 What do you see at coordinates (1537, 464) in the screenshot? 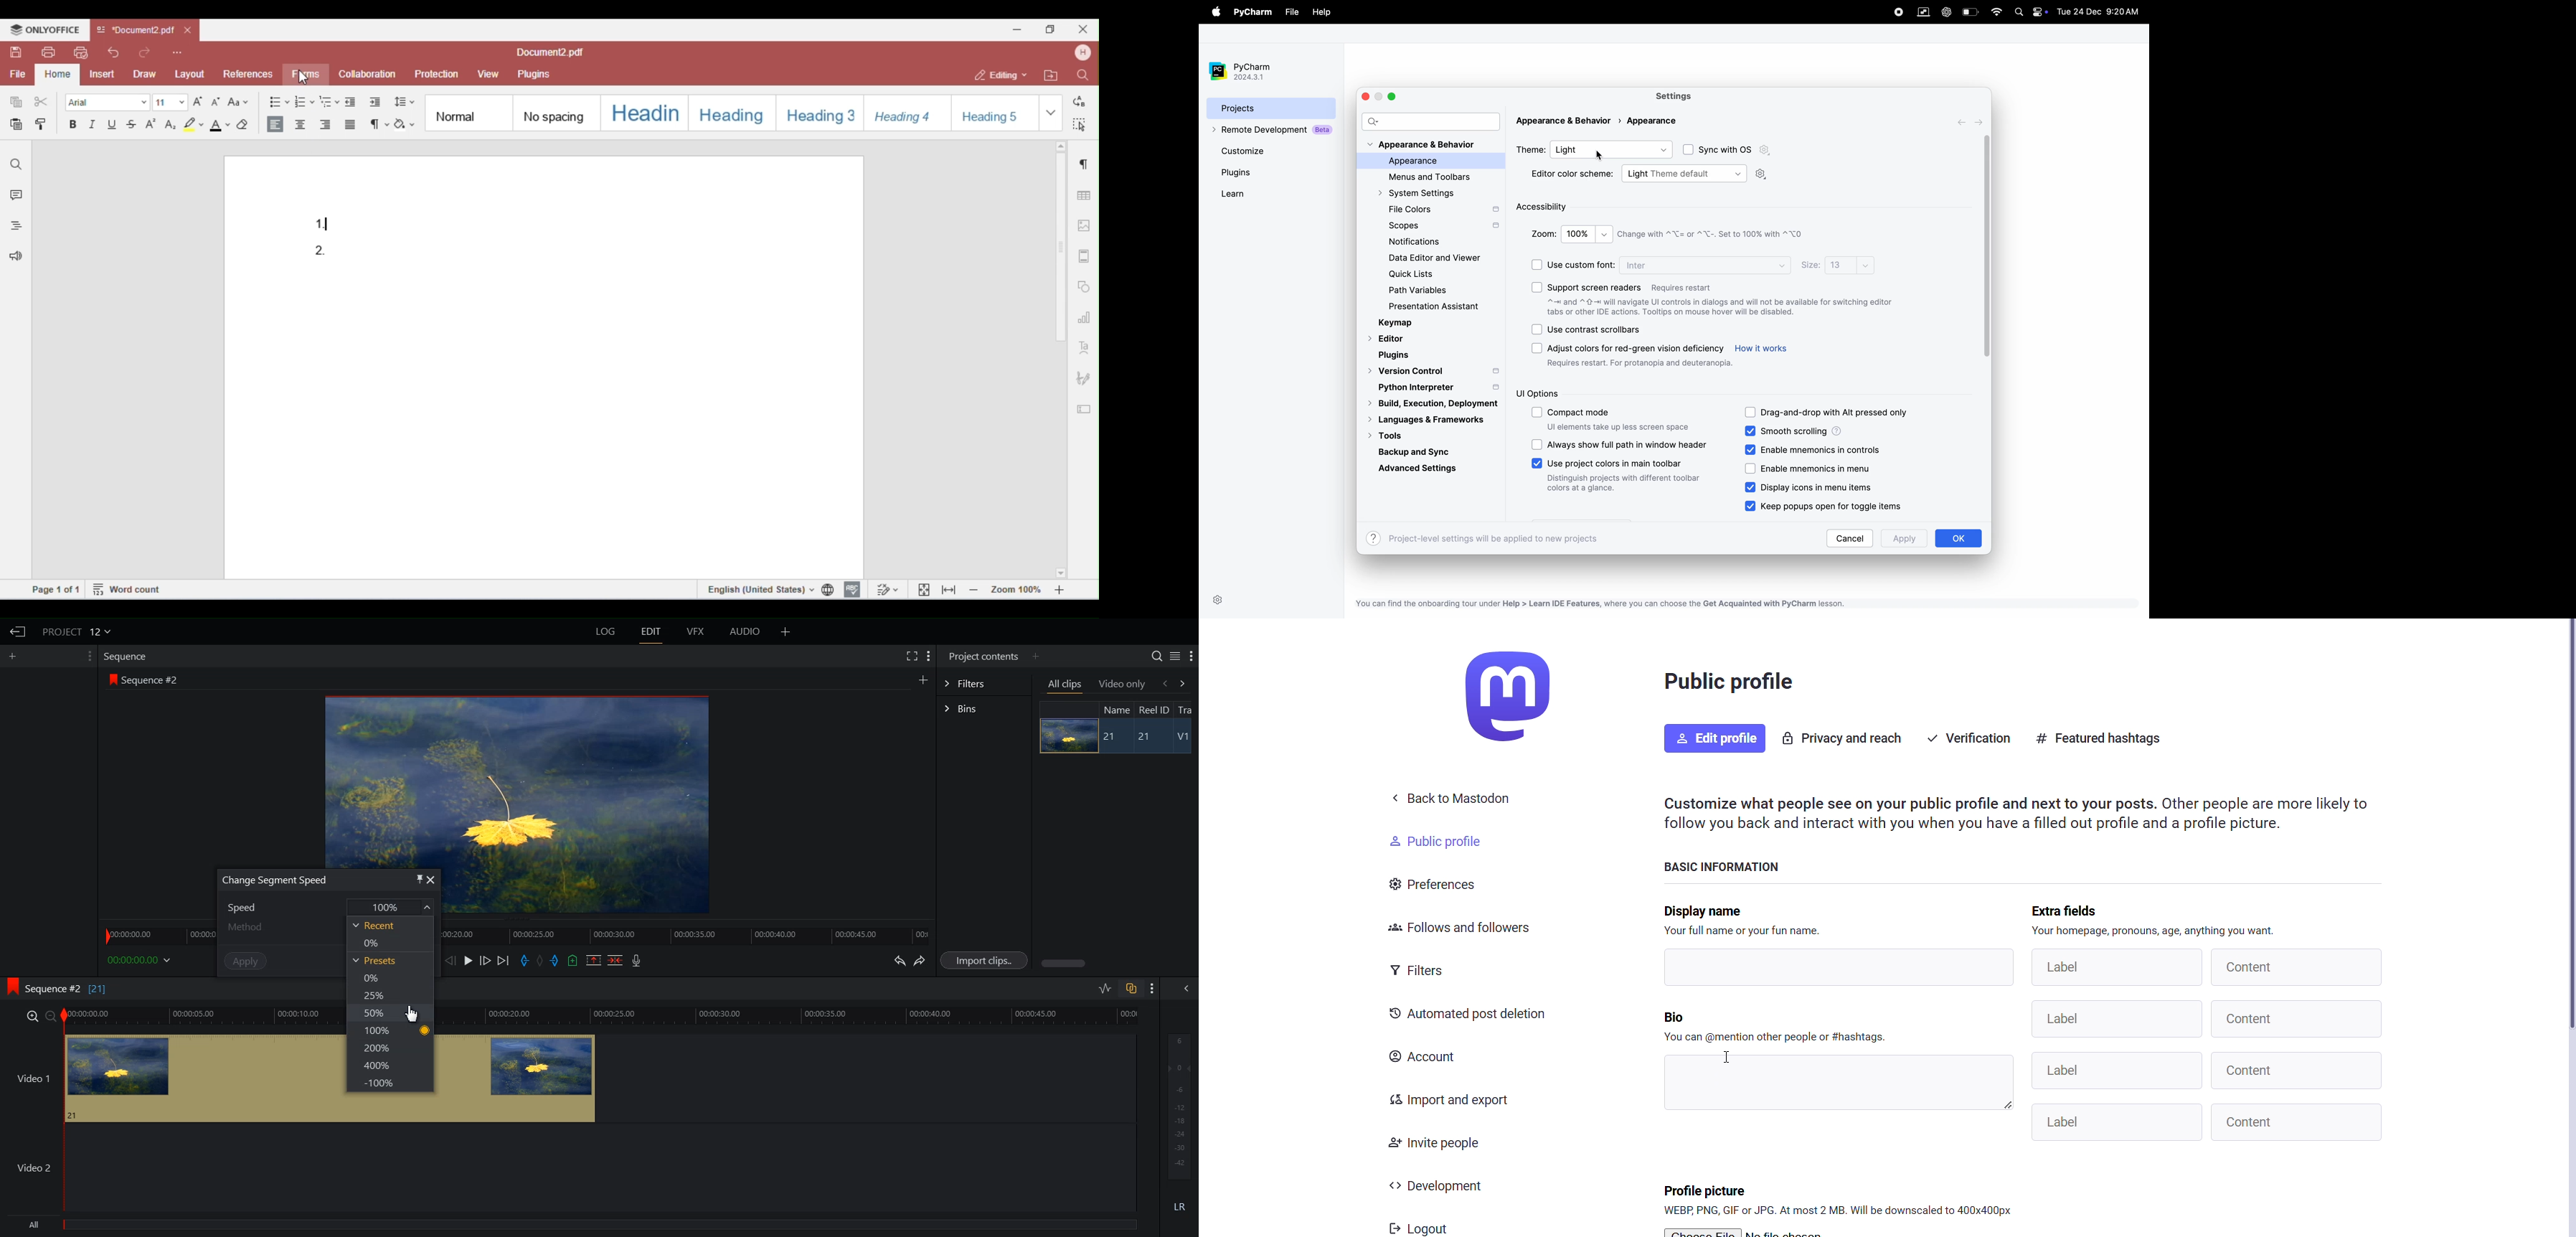
I see `checkbox` at bounding box center [1537, 464].